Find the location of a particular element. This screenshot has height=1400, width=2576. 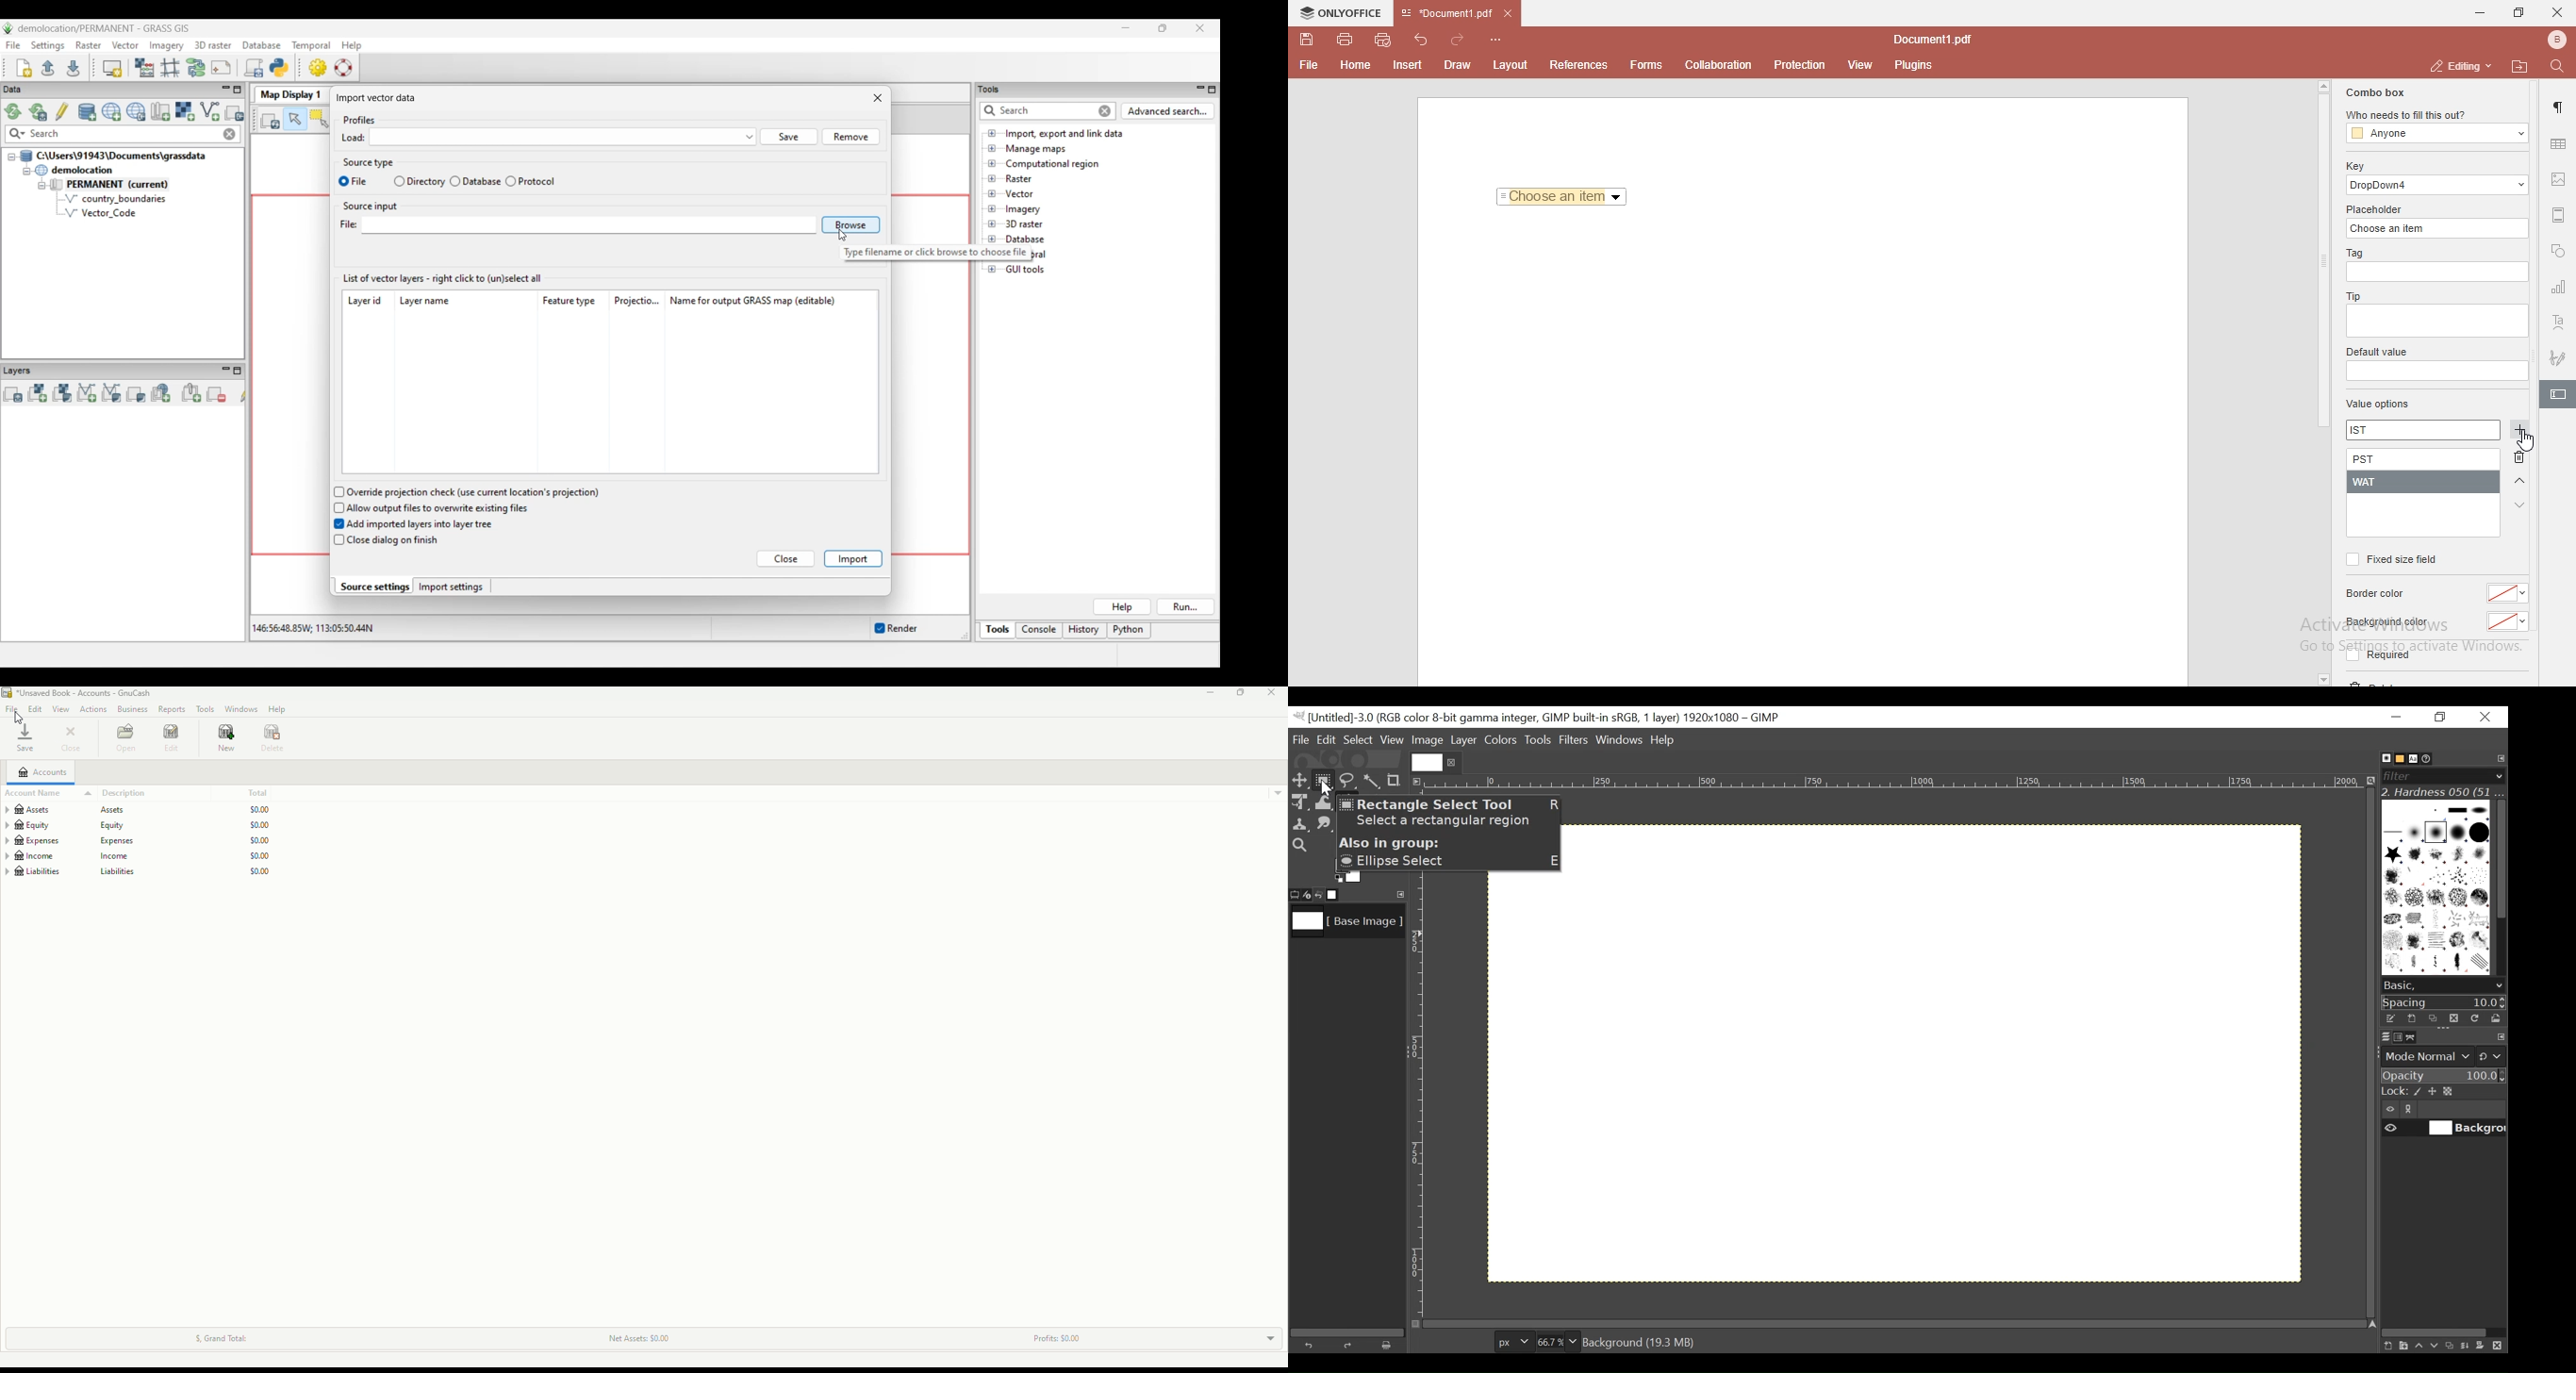

Grid is located at coordinates (1918, 1084).